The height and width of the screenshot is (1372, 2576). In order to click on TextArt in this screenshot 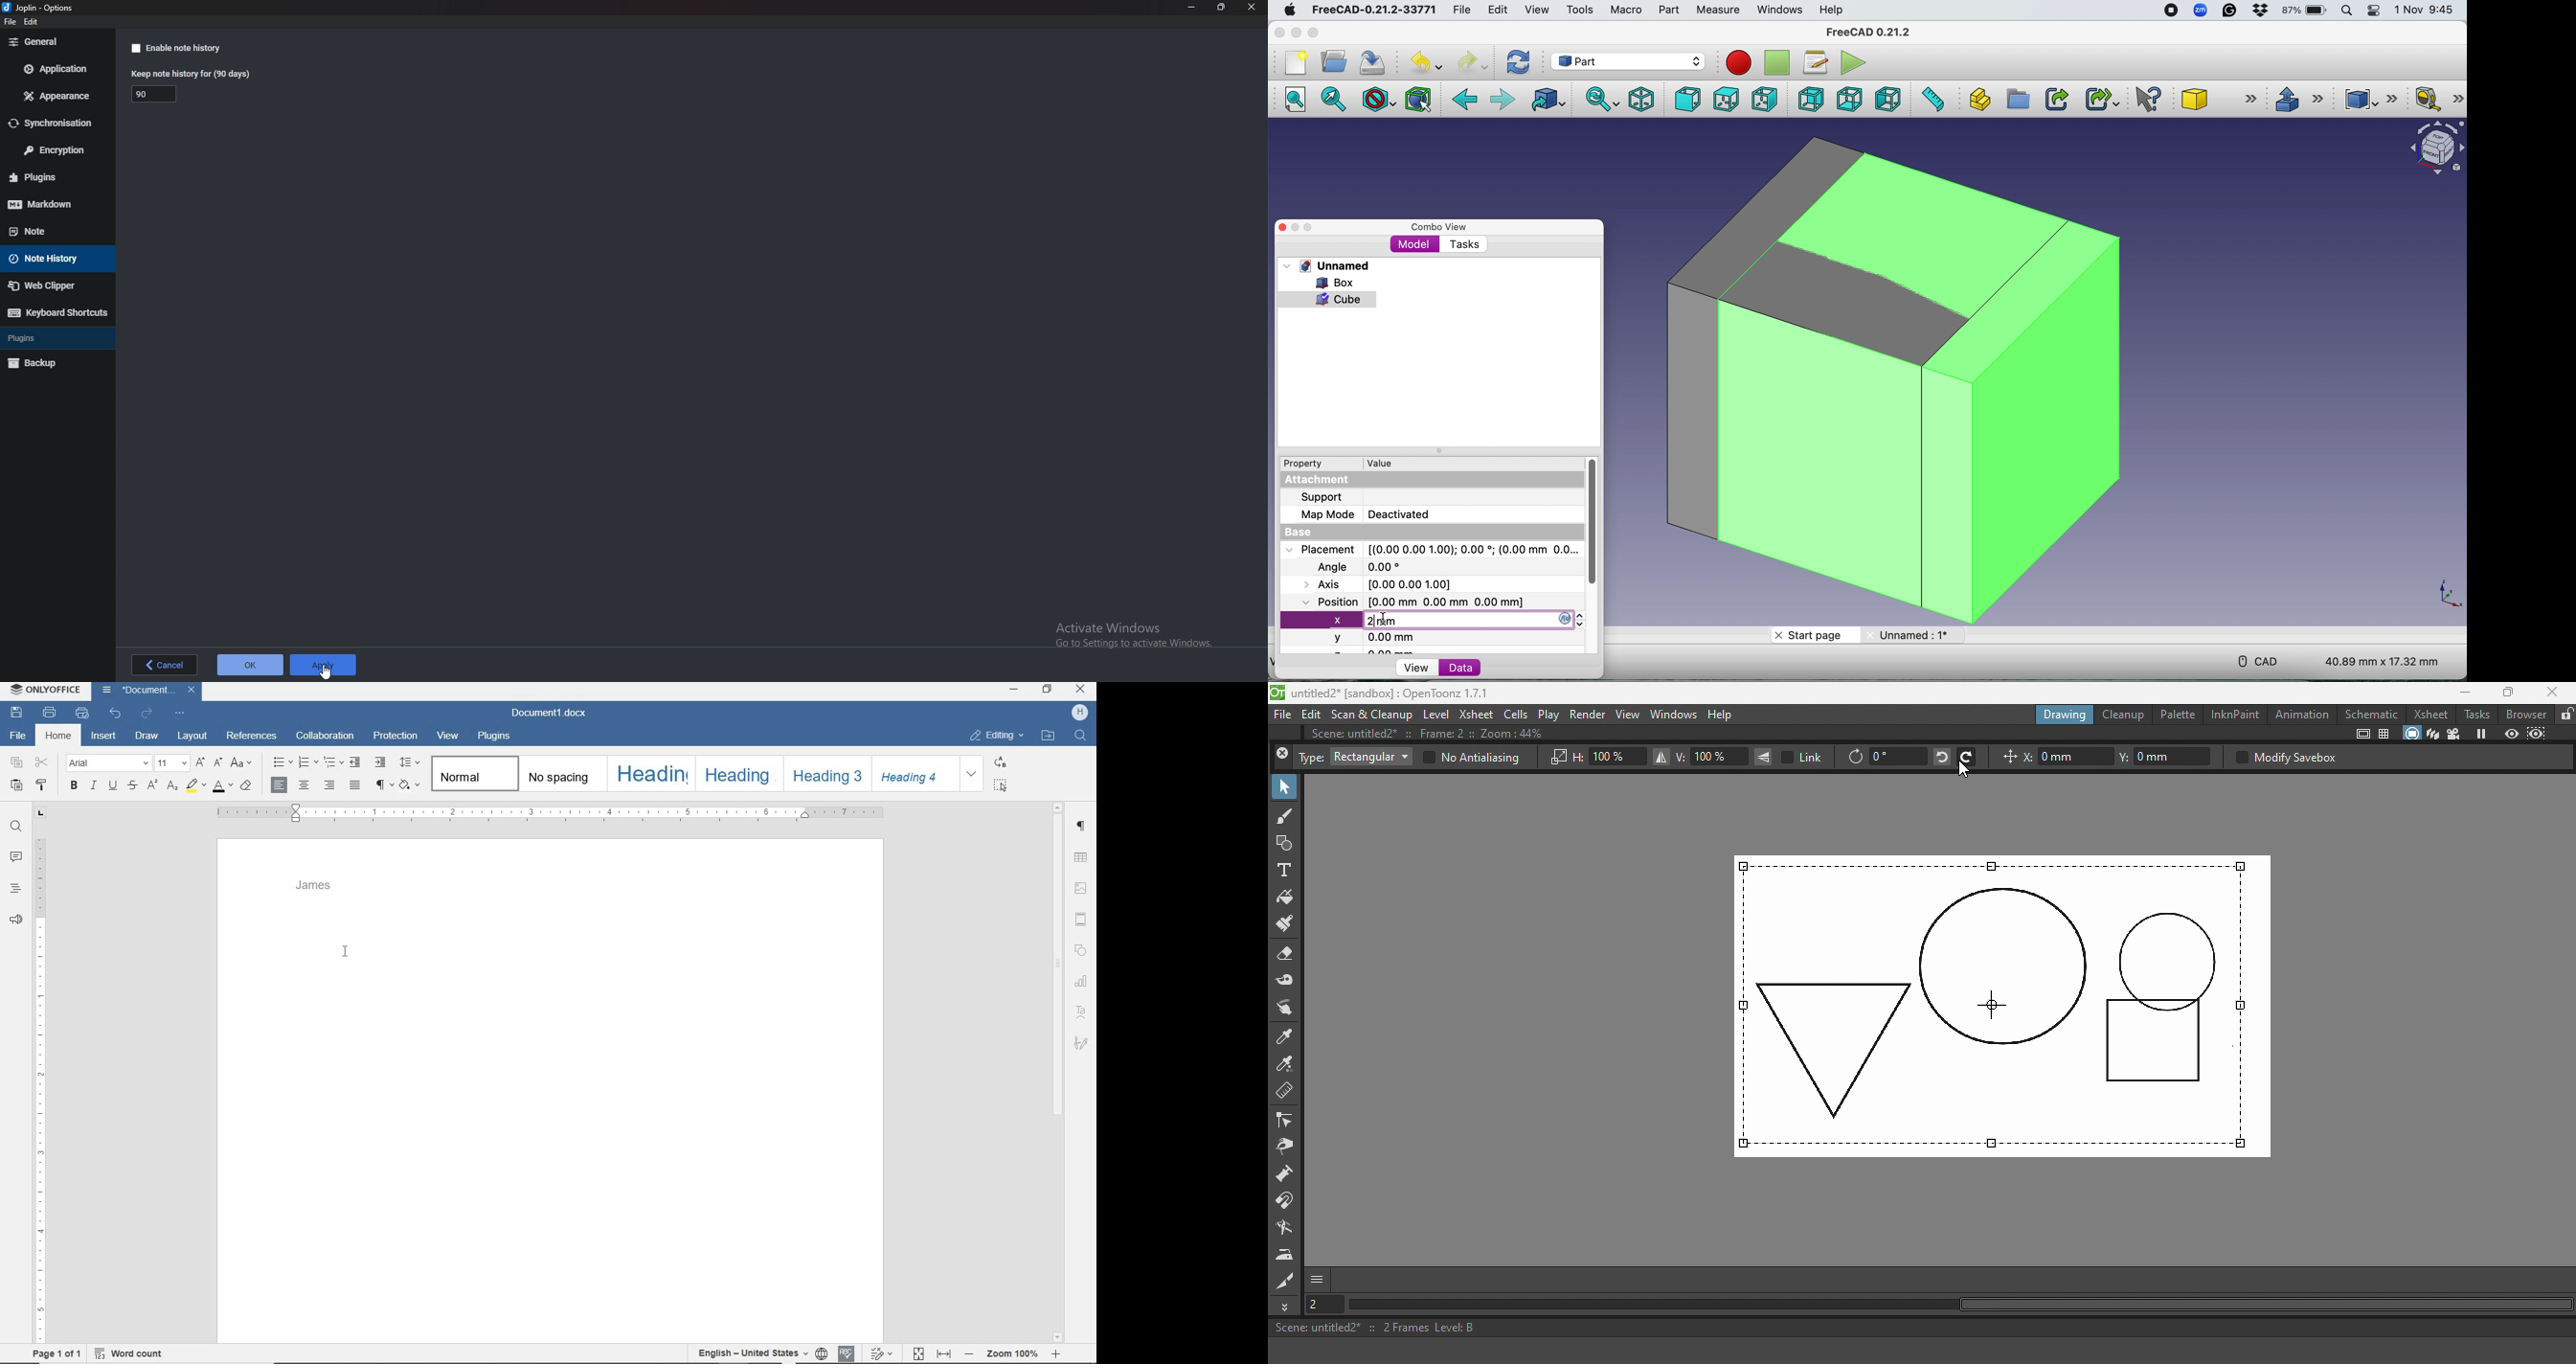, I will do `click(1082, 1011)`.